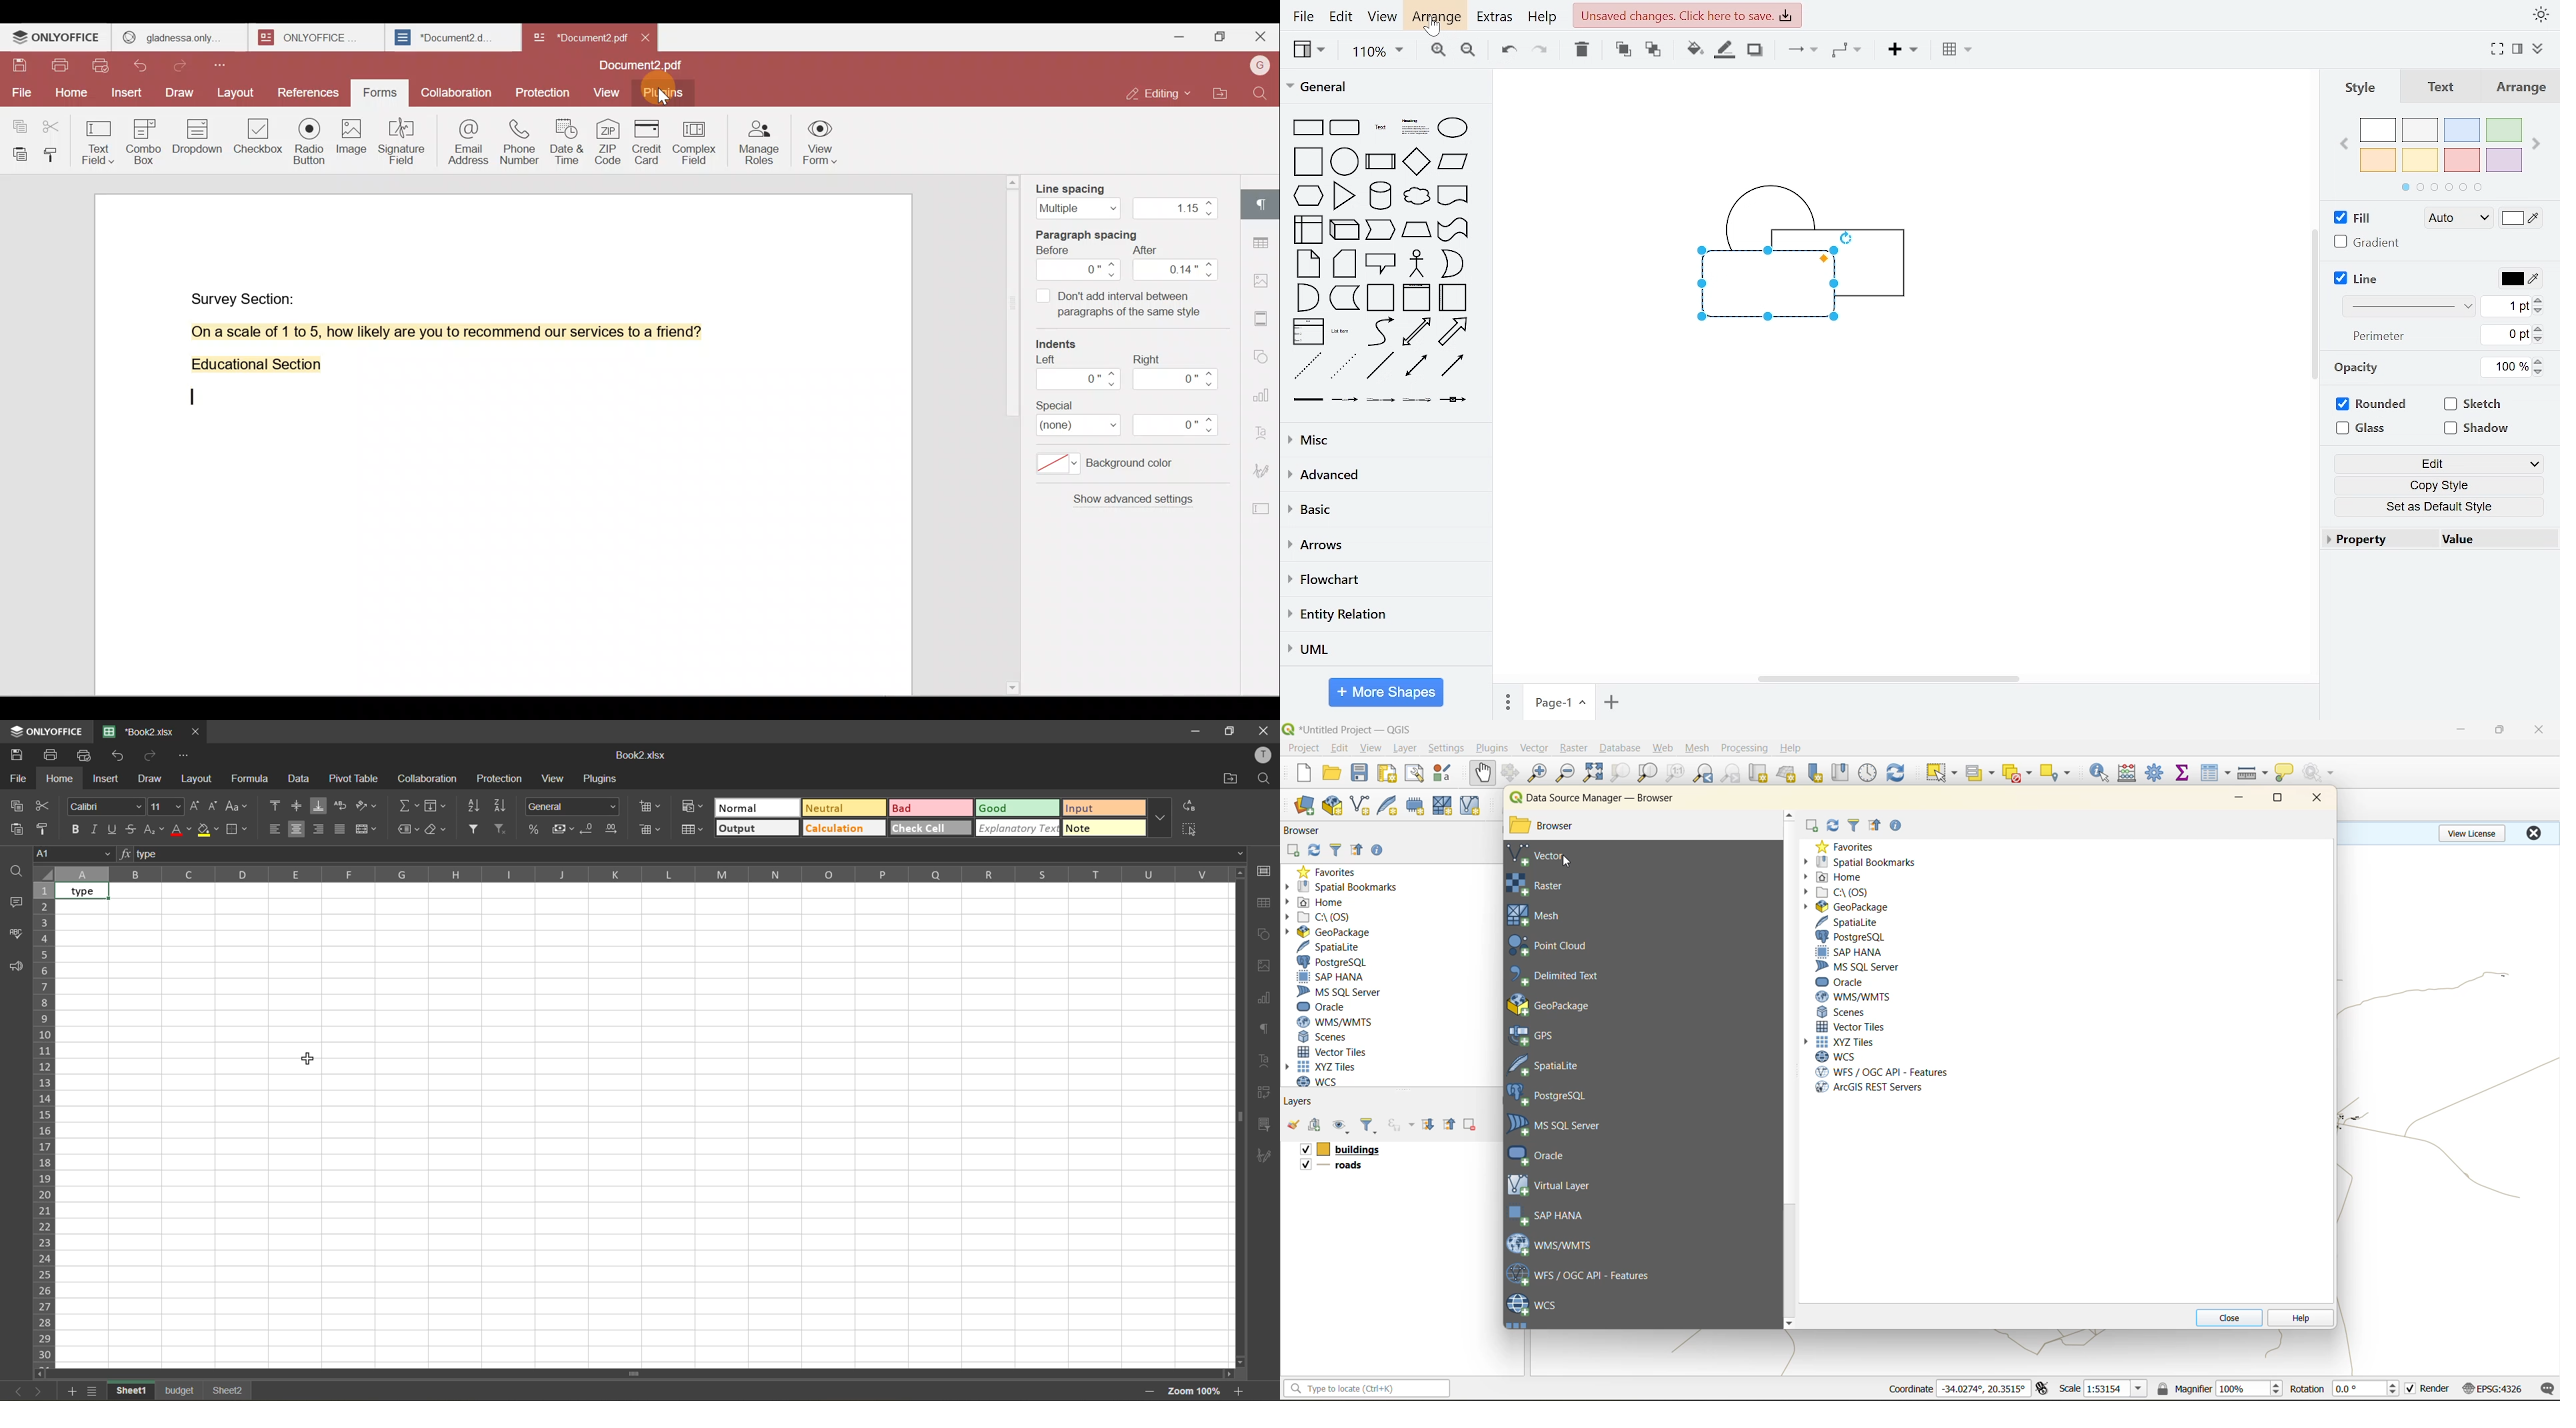  I want to click on rectangle, so click(1307, 128).